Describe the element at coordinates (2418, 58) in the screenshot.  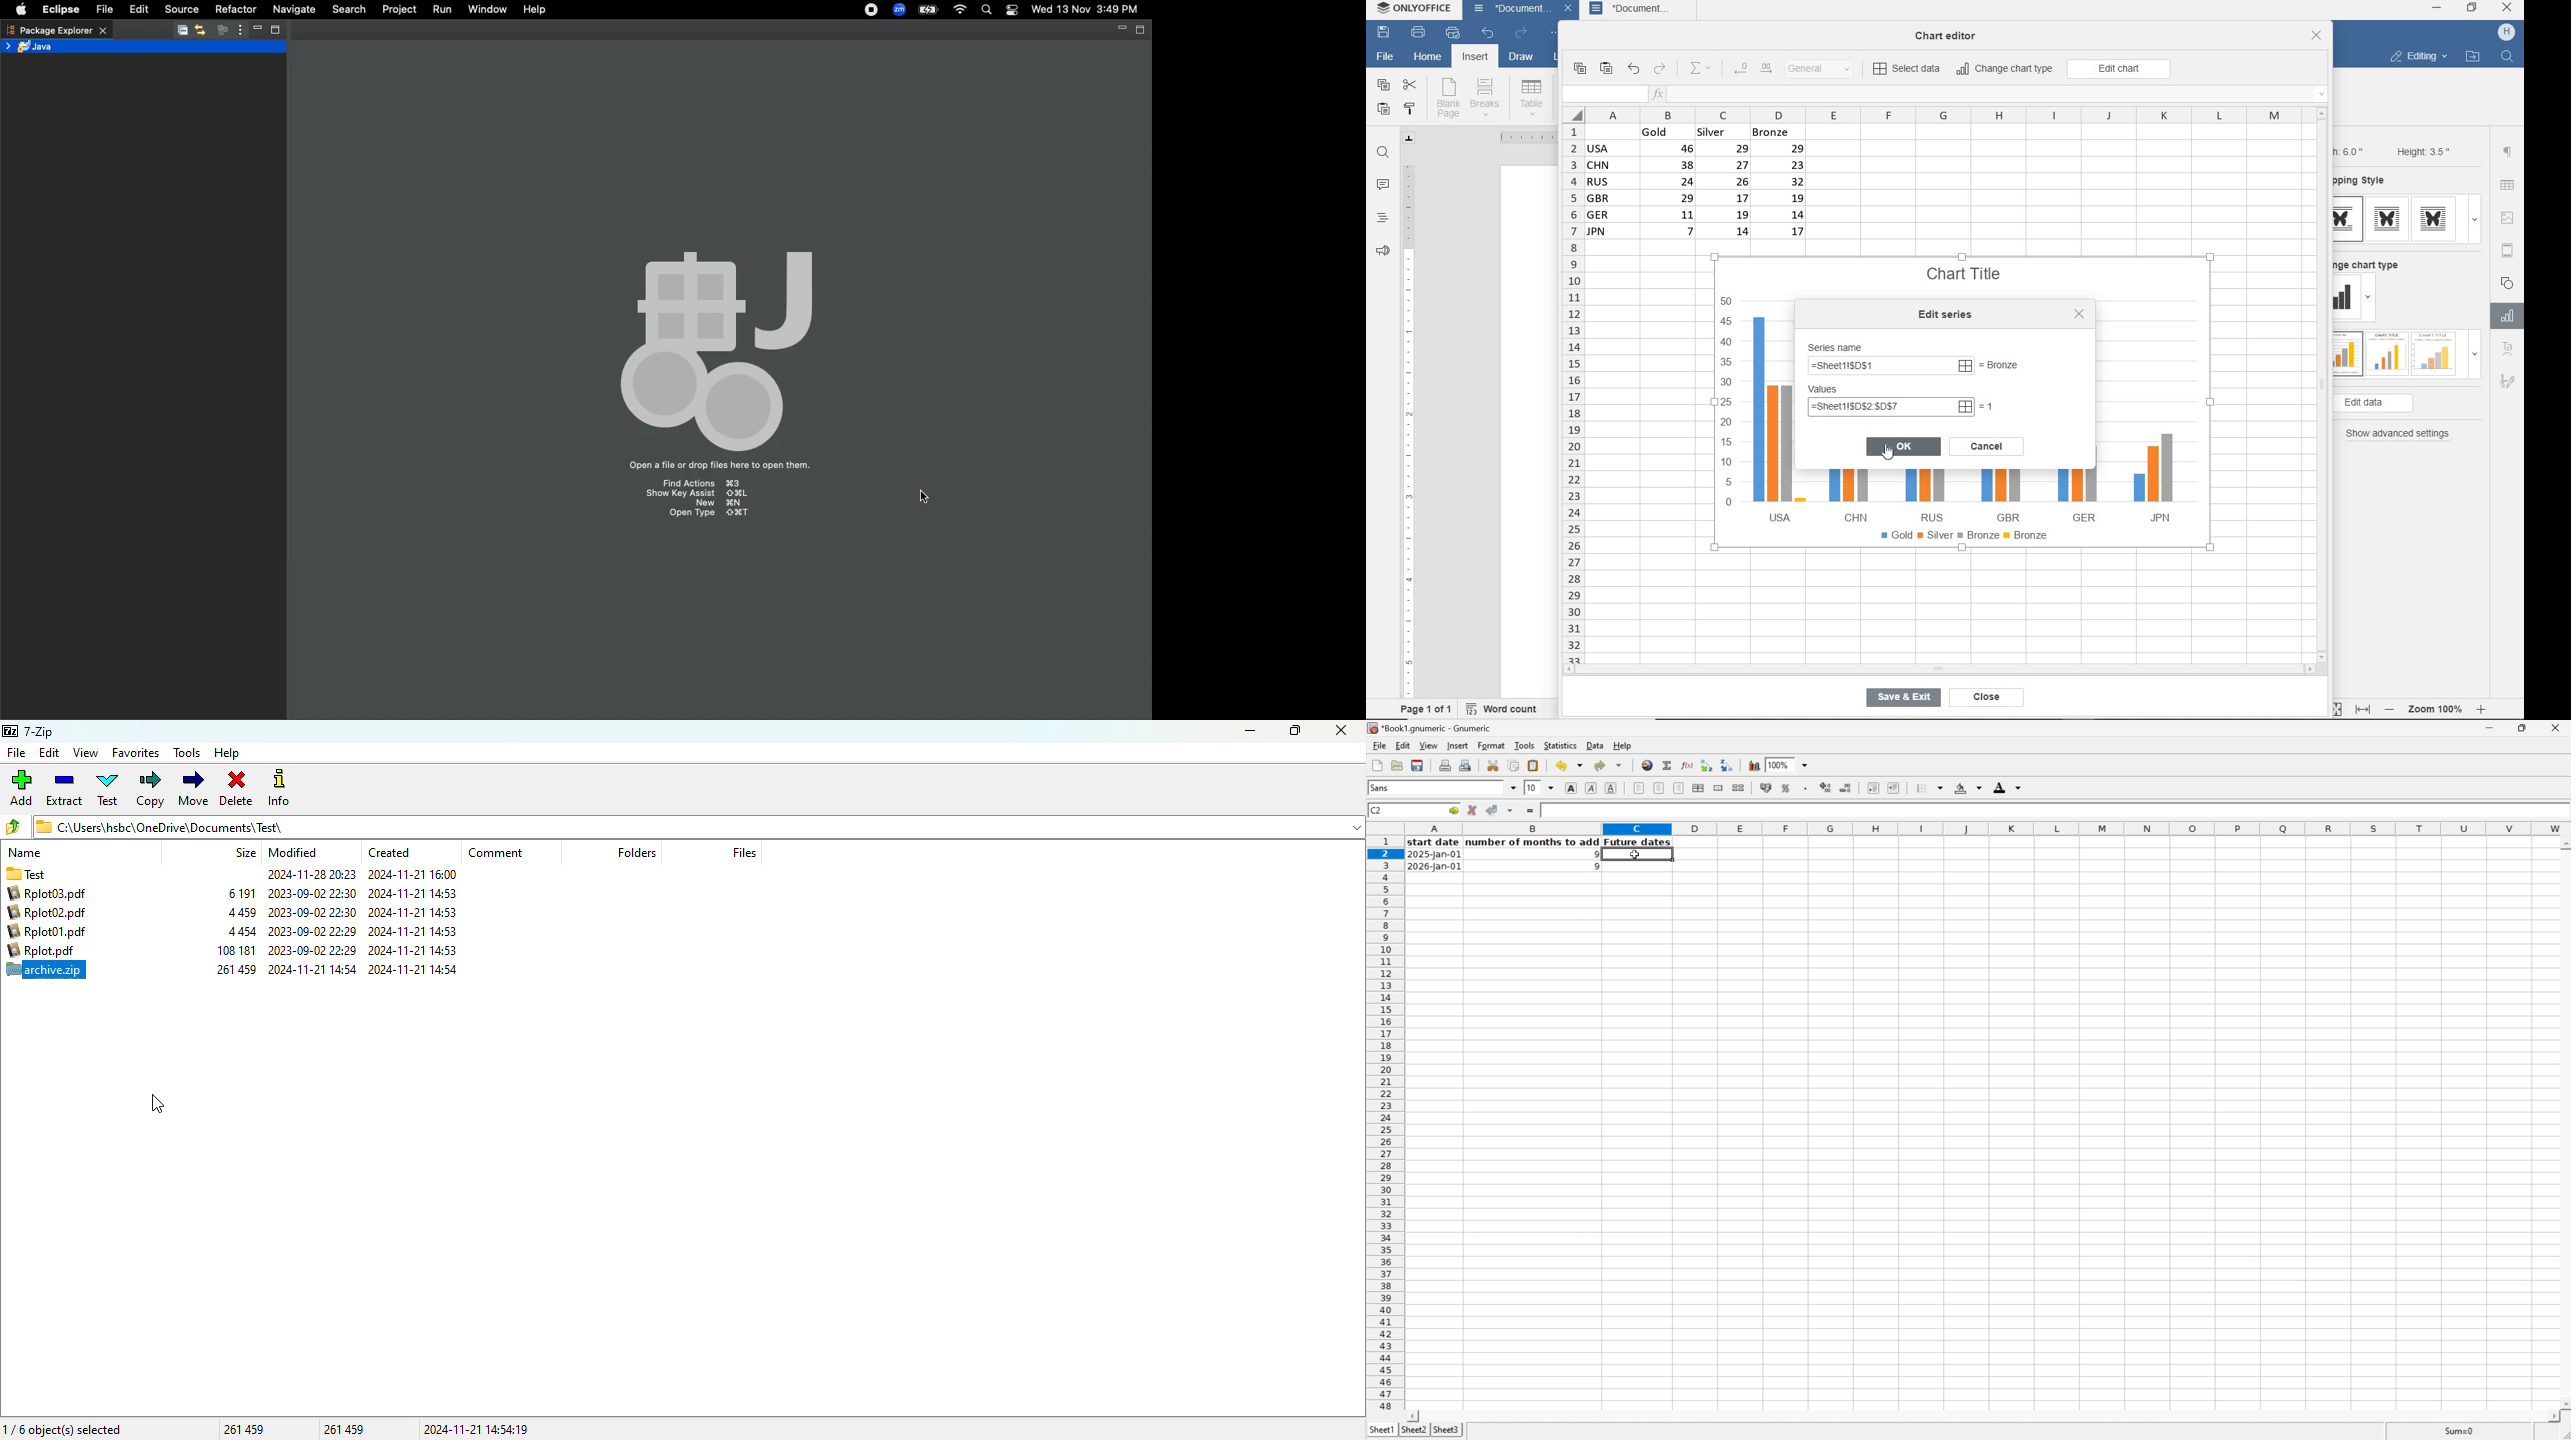
I see `editing` at that location.